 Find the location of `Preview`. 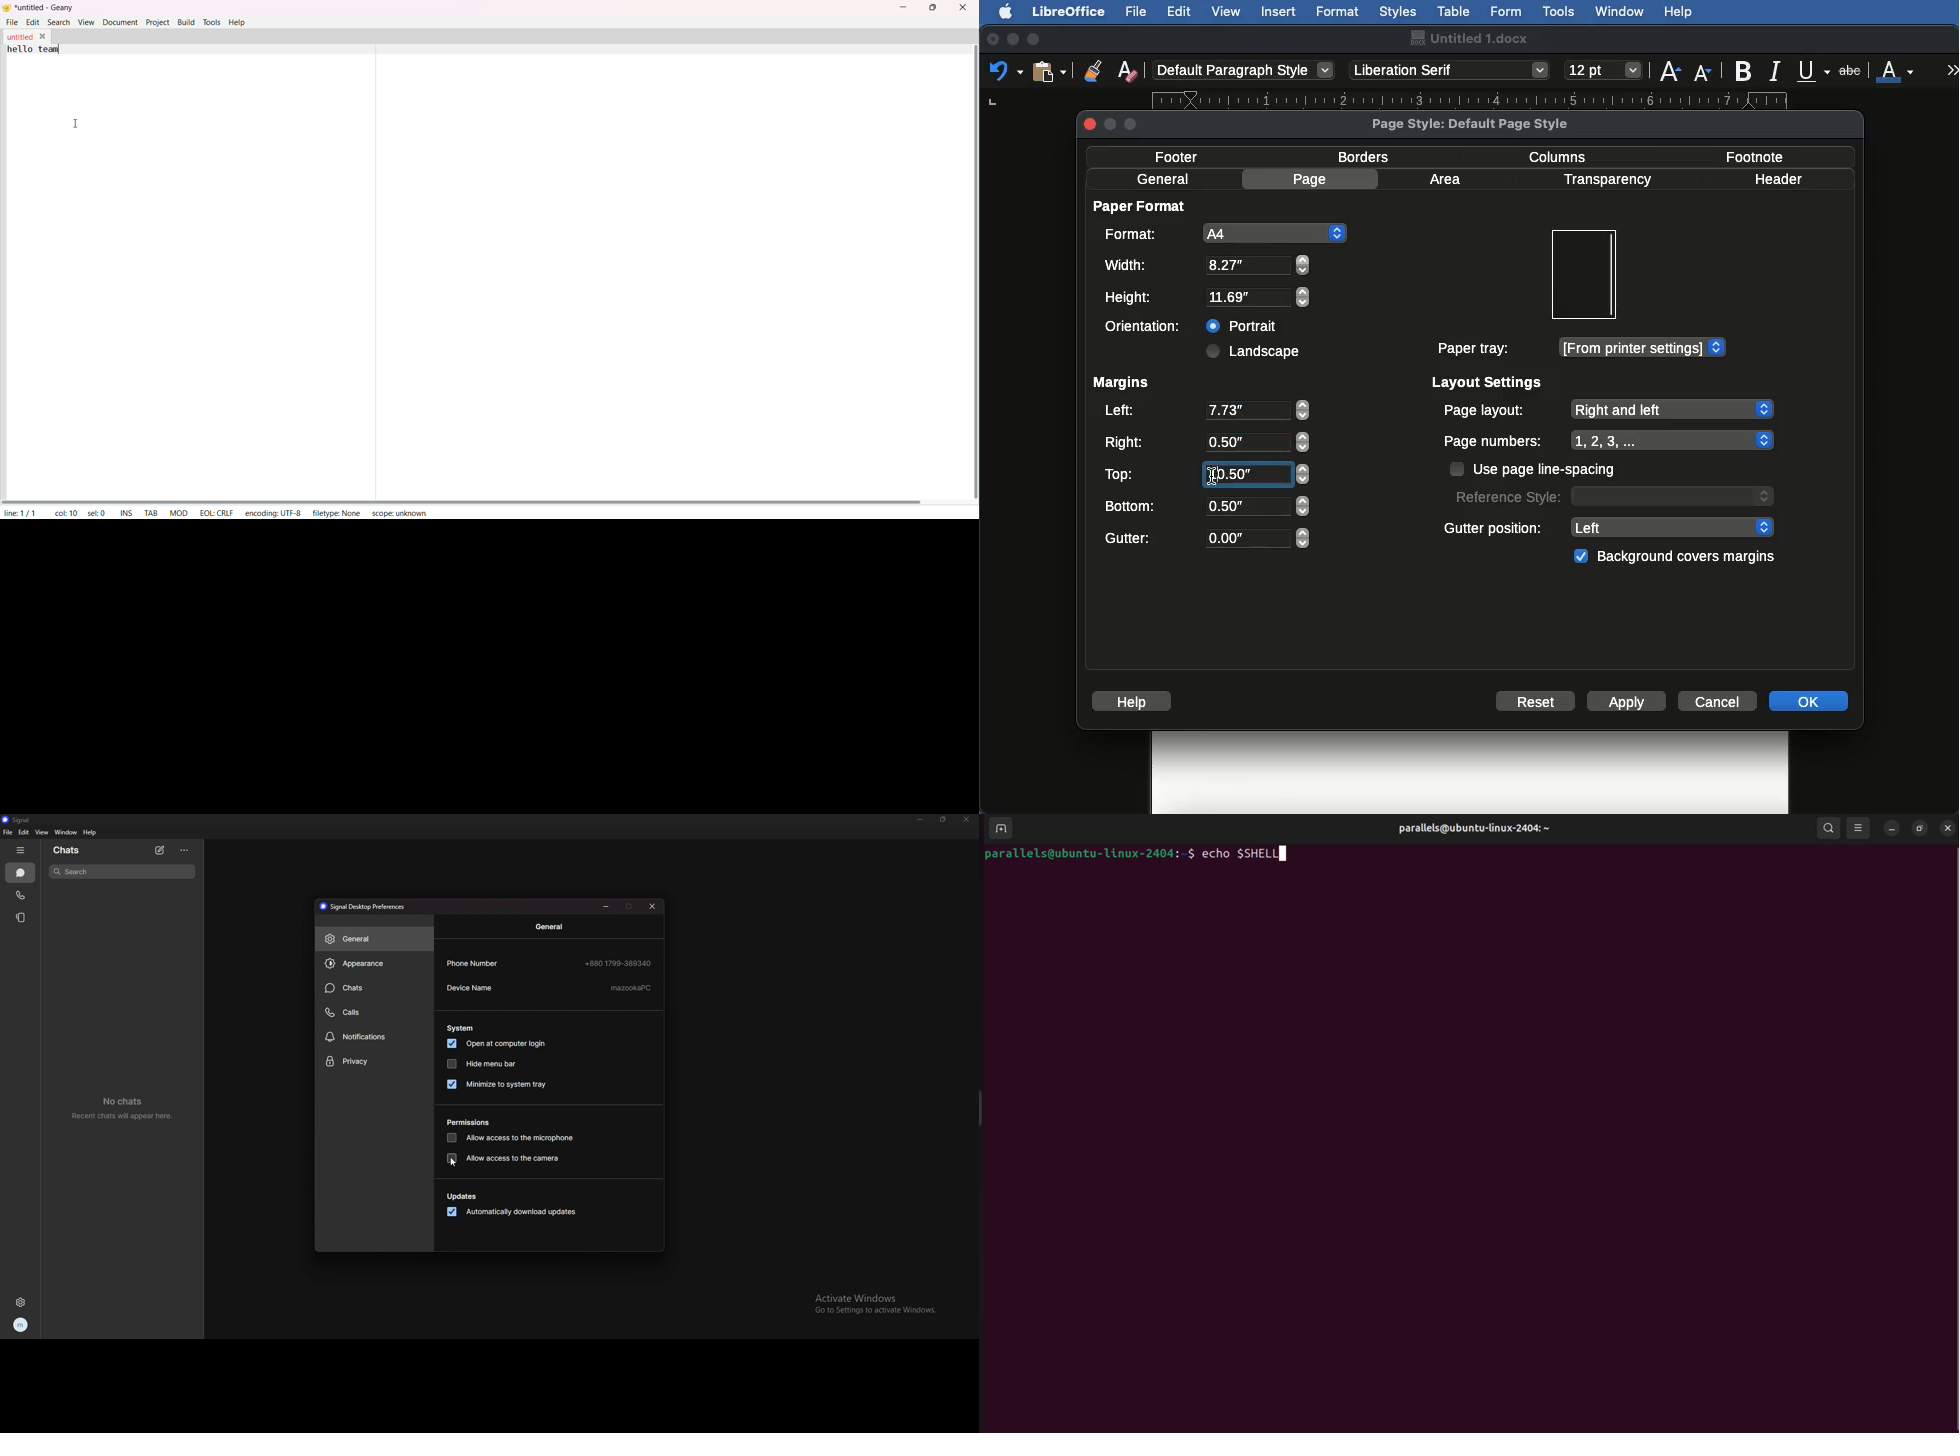

Preview is located at coordinates (1583, 275).